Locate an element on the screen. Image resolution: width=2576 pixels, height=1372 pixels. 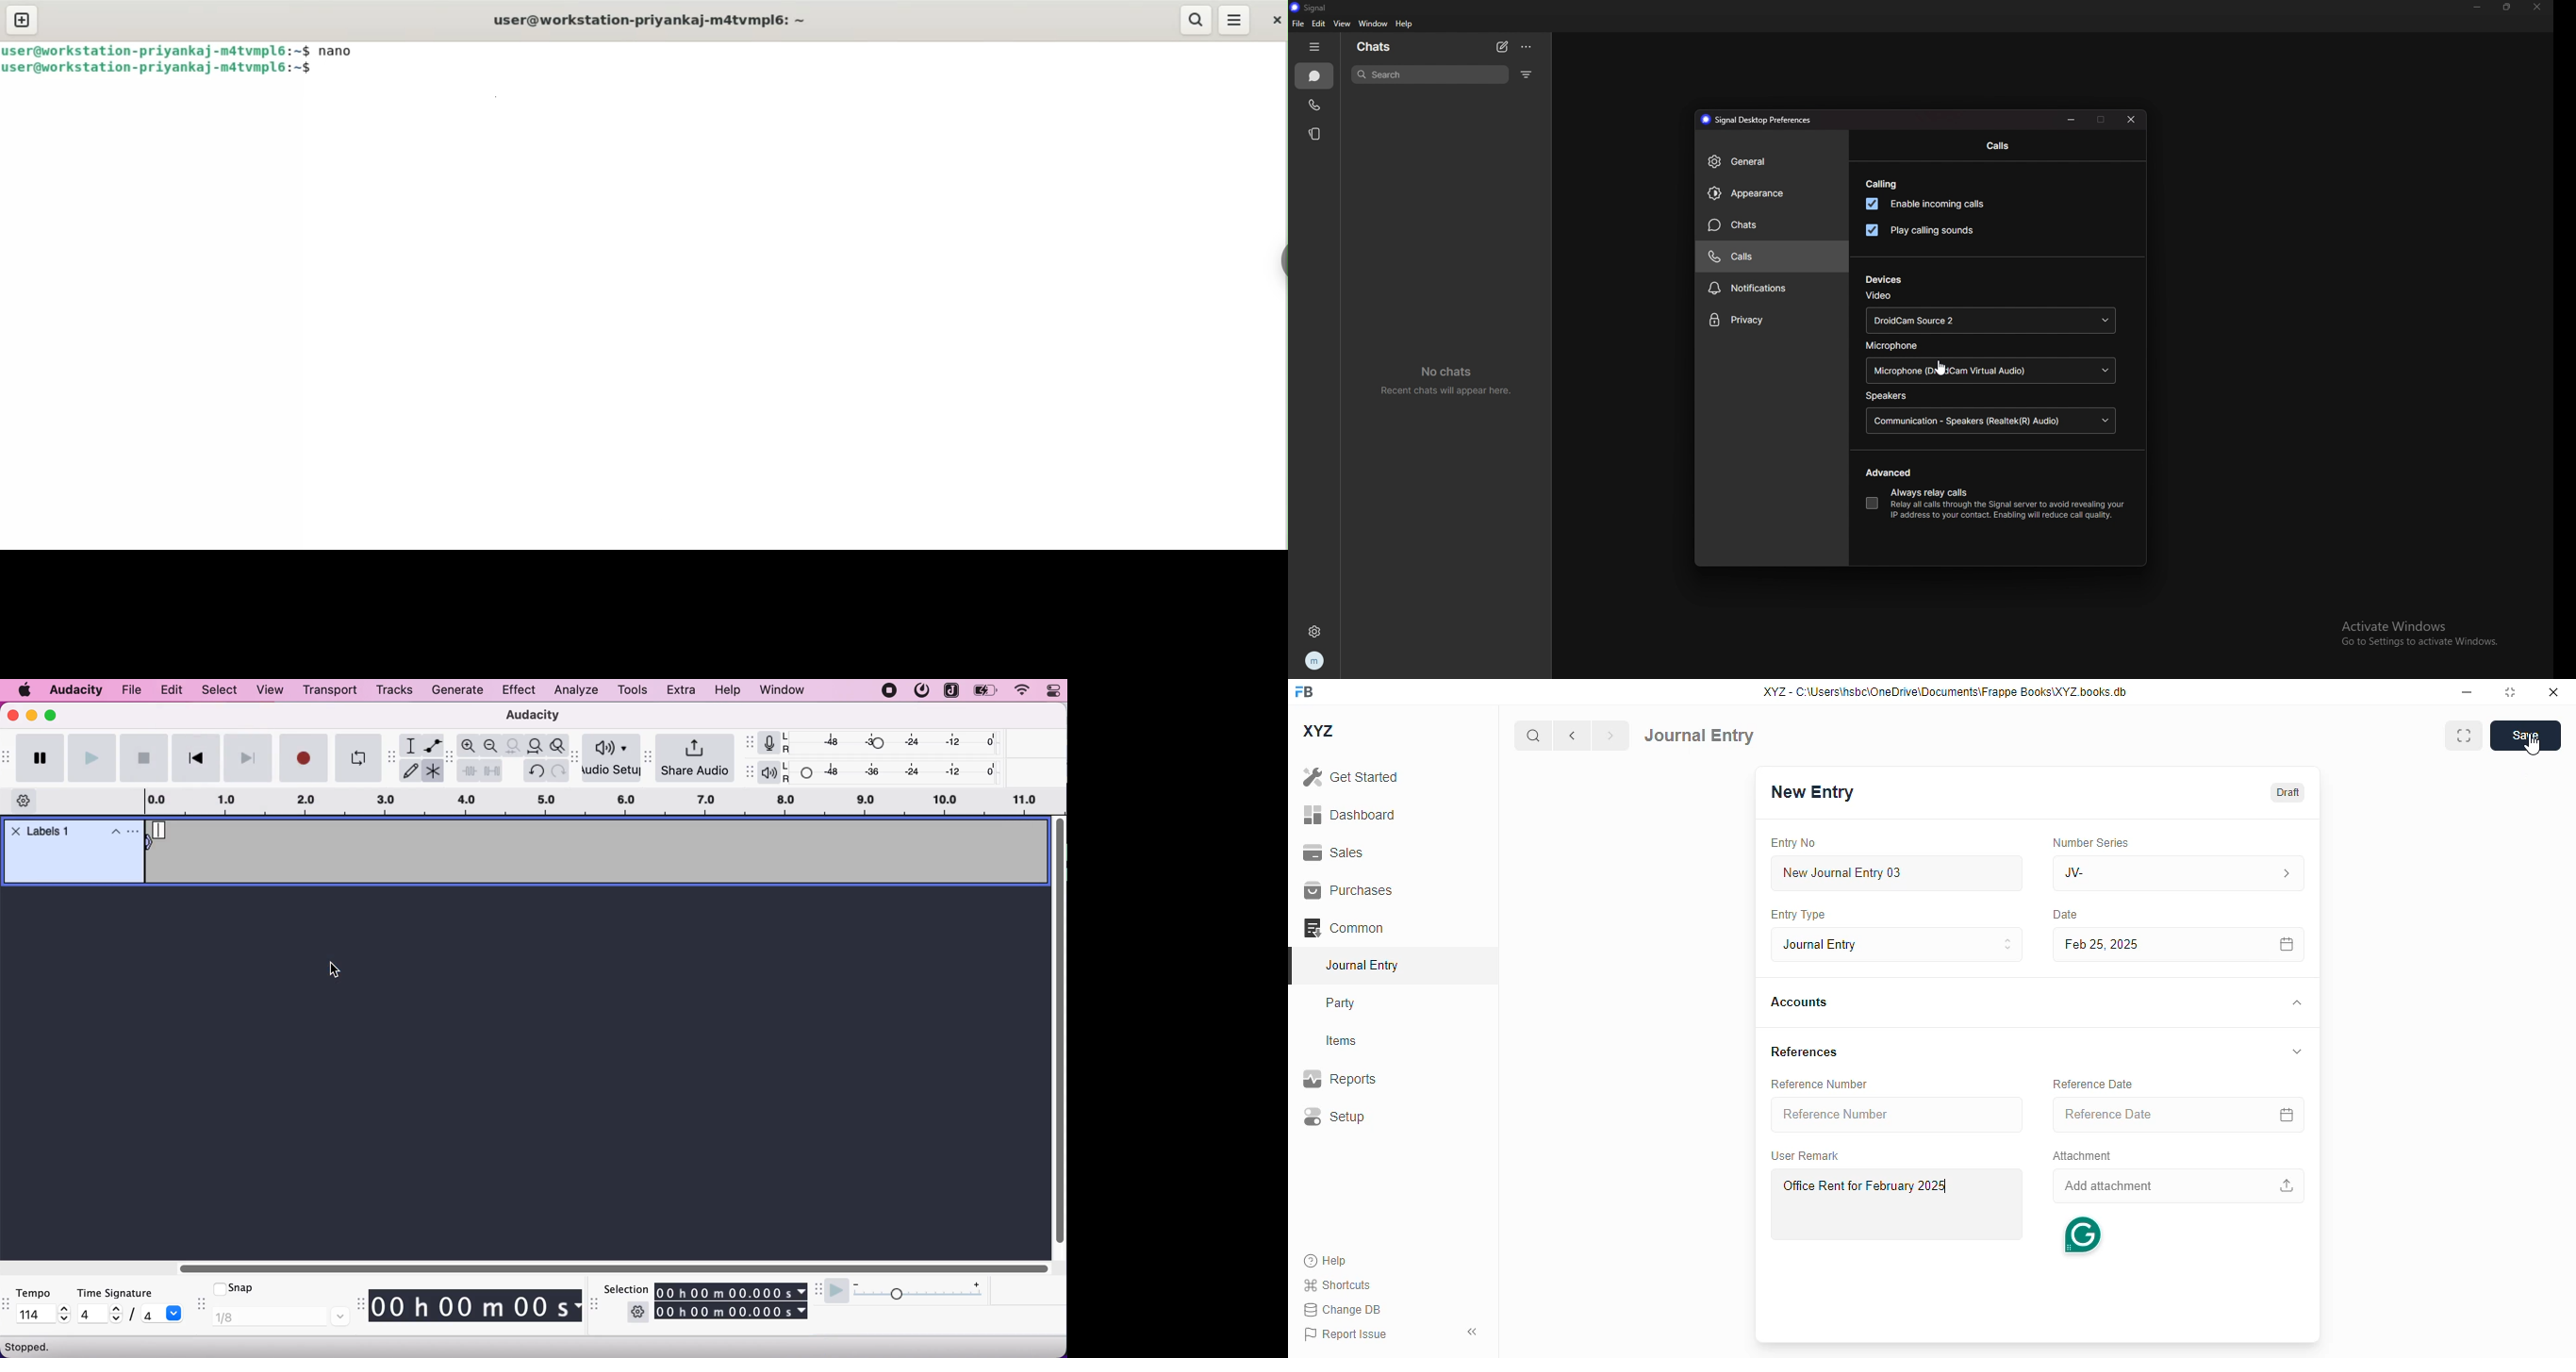
Collapse is located at coordinates (116, 833).